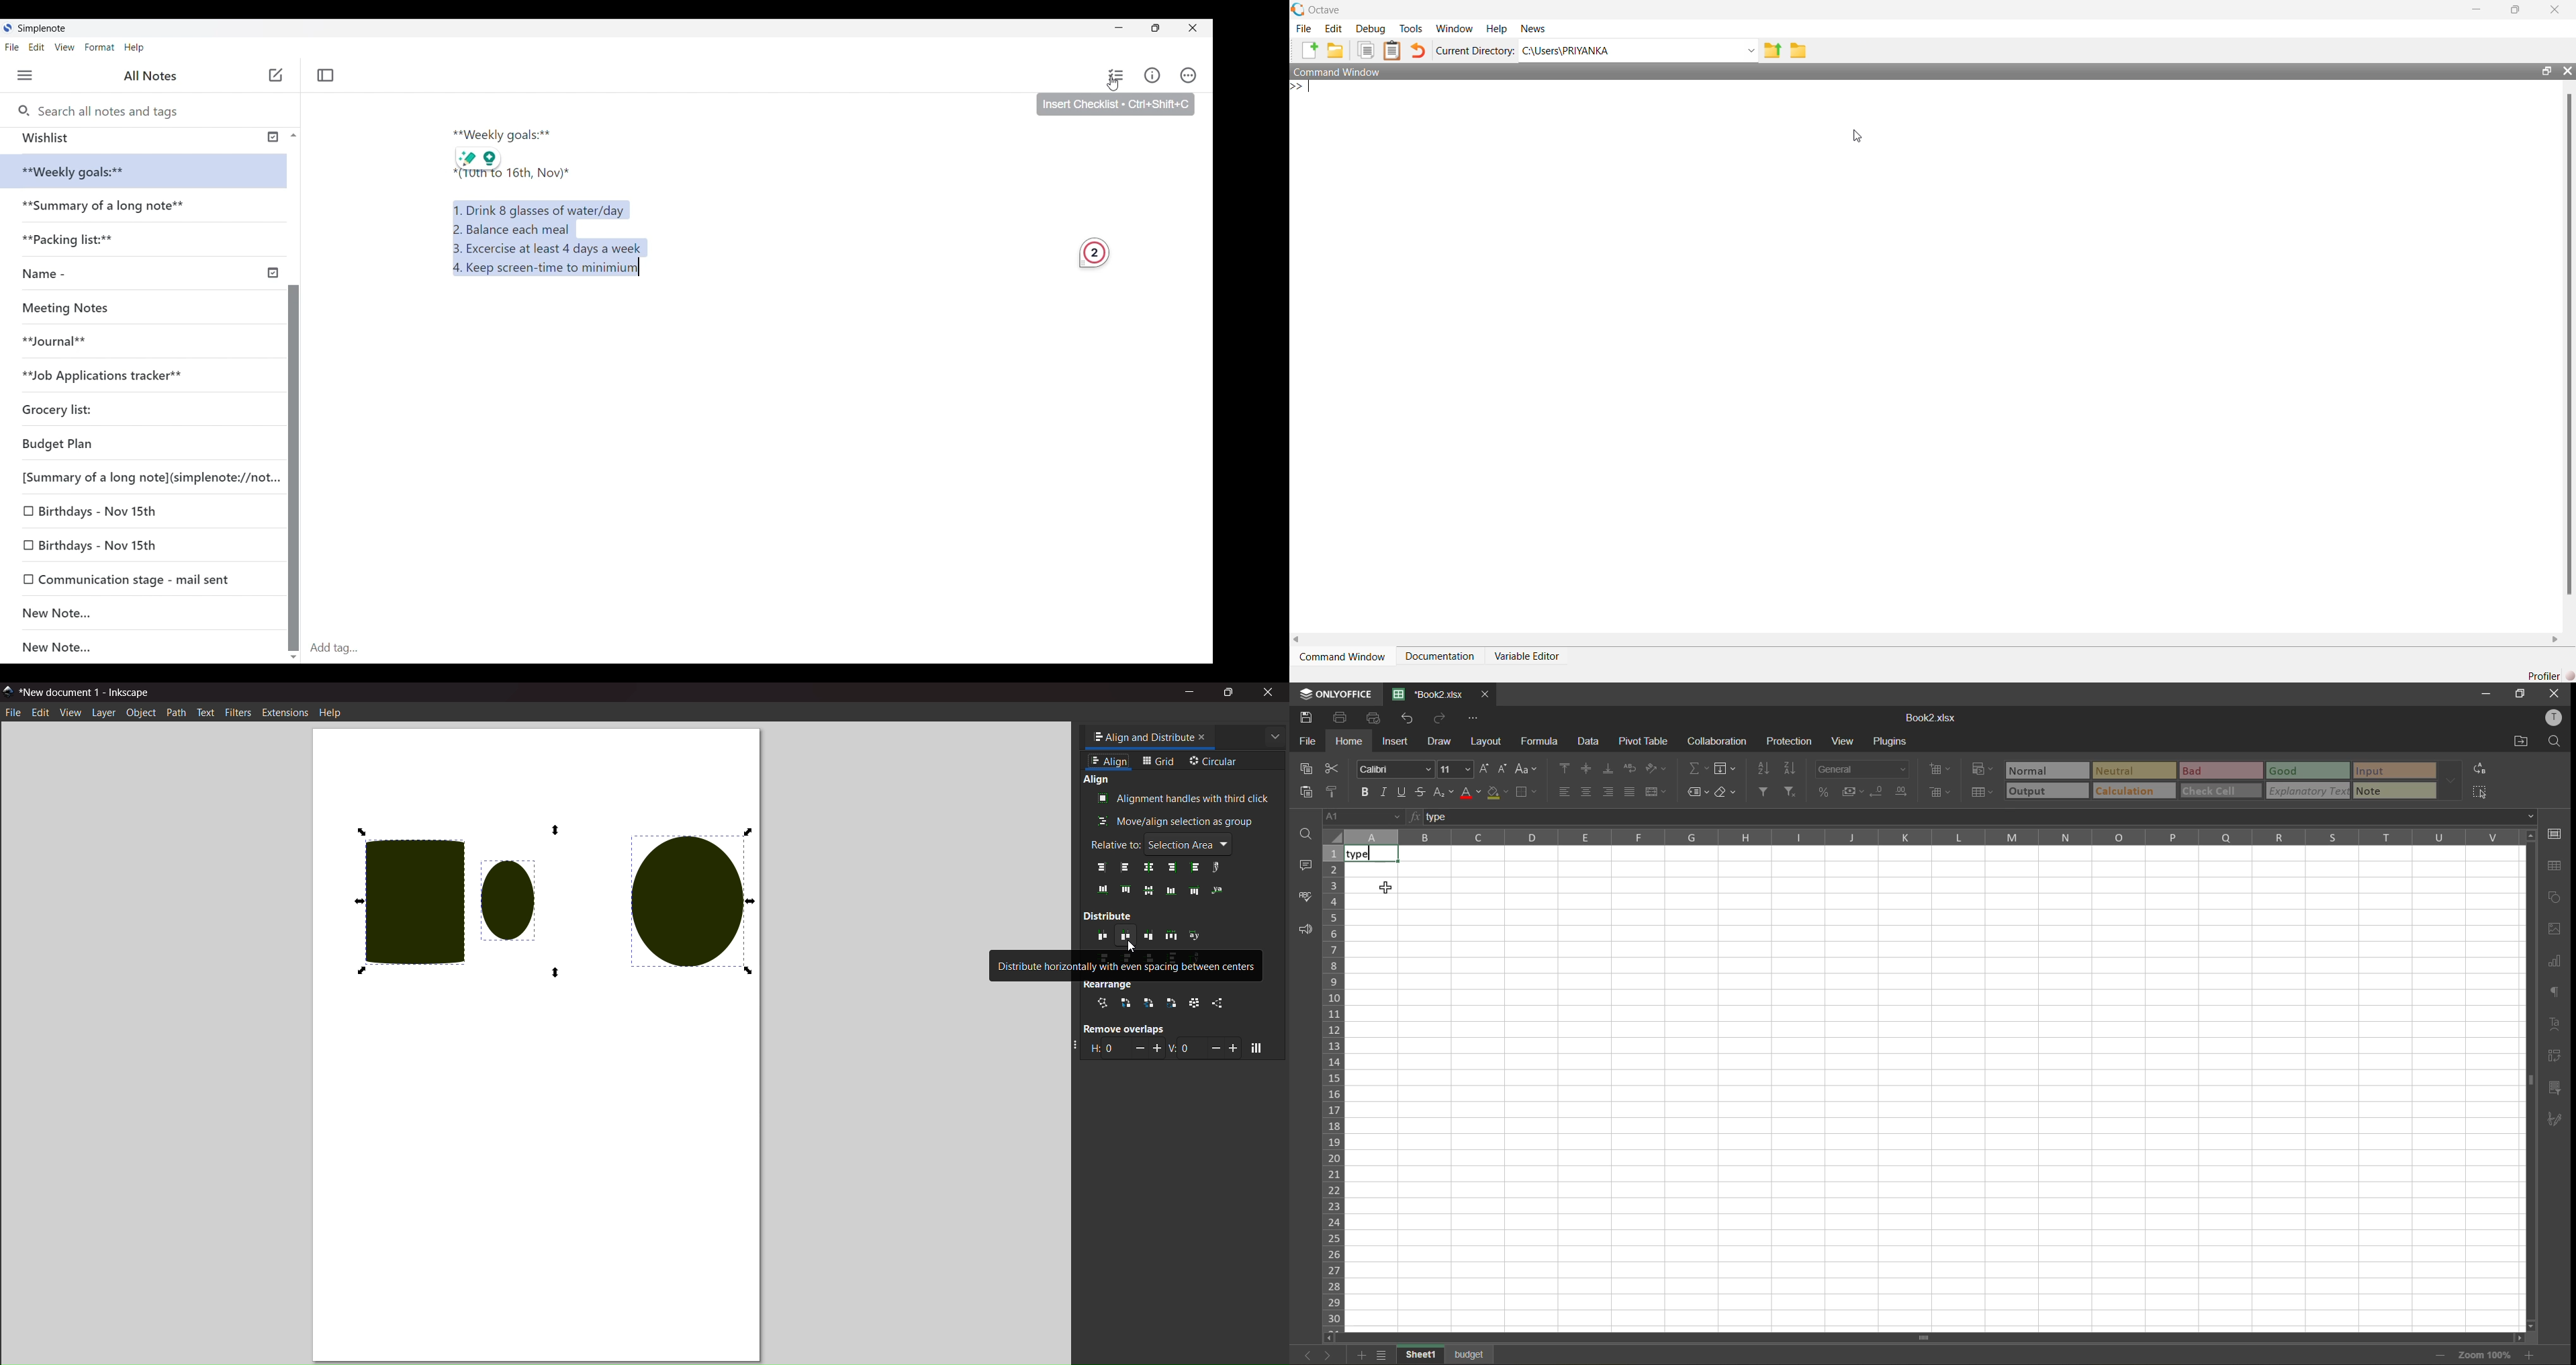 The height and width of the screenshot is (1372, 2576). Describe the element at coordinates (1172, 1003) in the screenshot. I see `rotate around center point` at that location.